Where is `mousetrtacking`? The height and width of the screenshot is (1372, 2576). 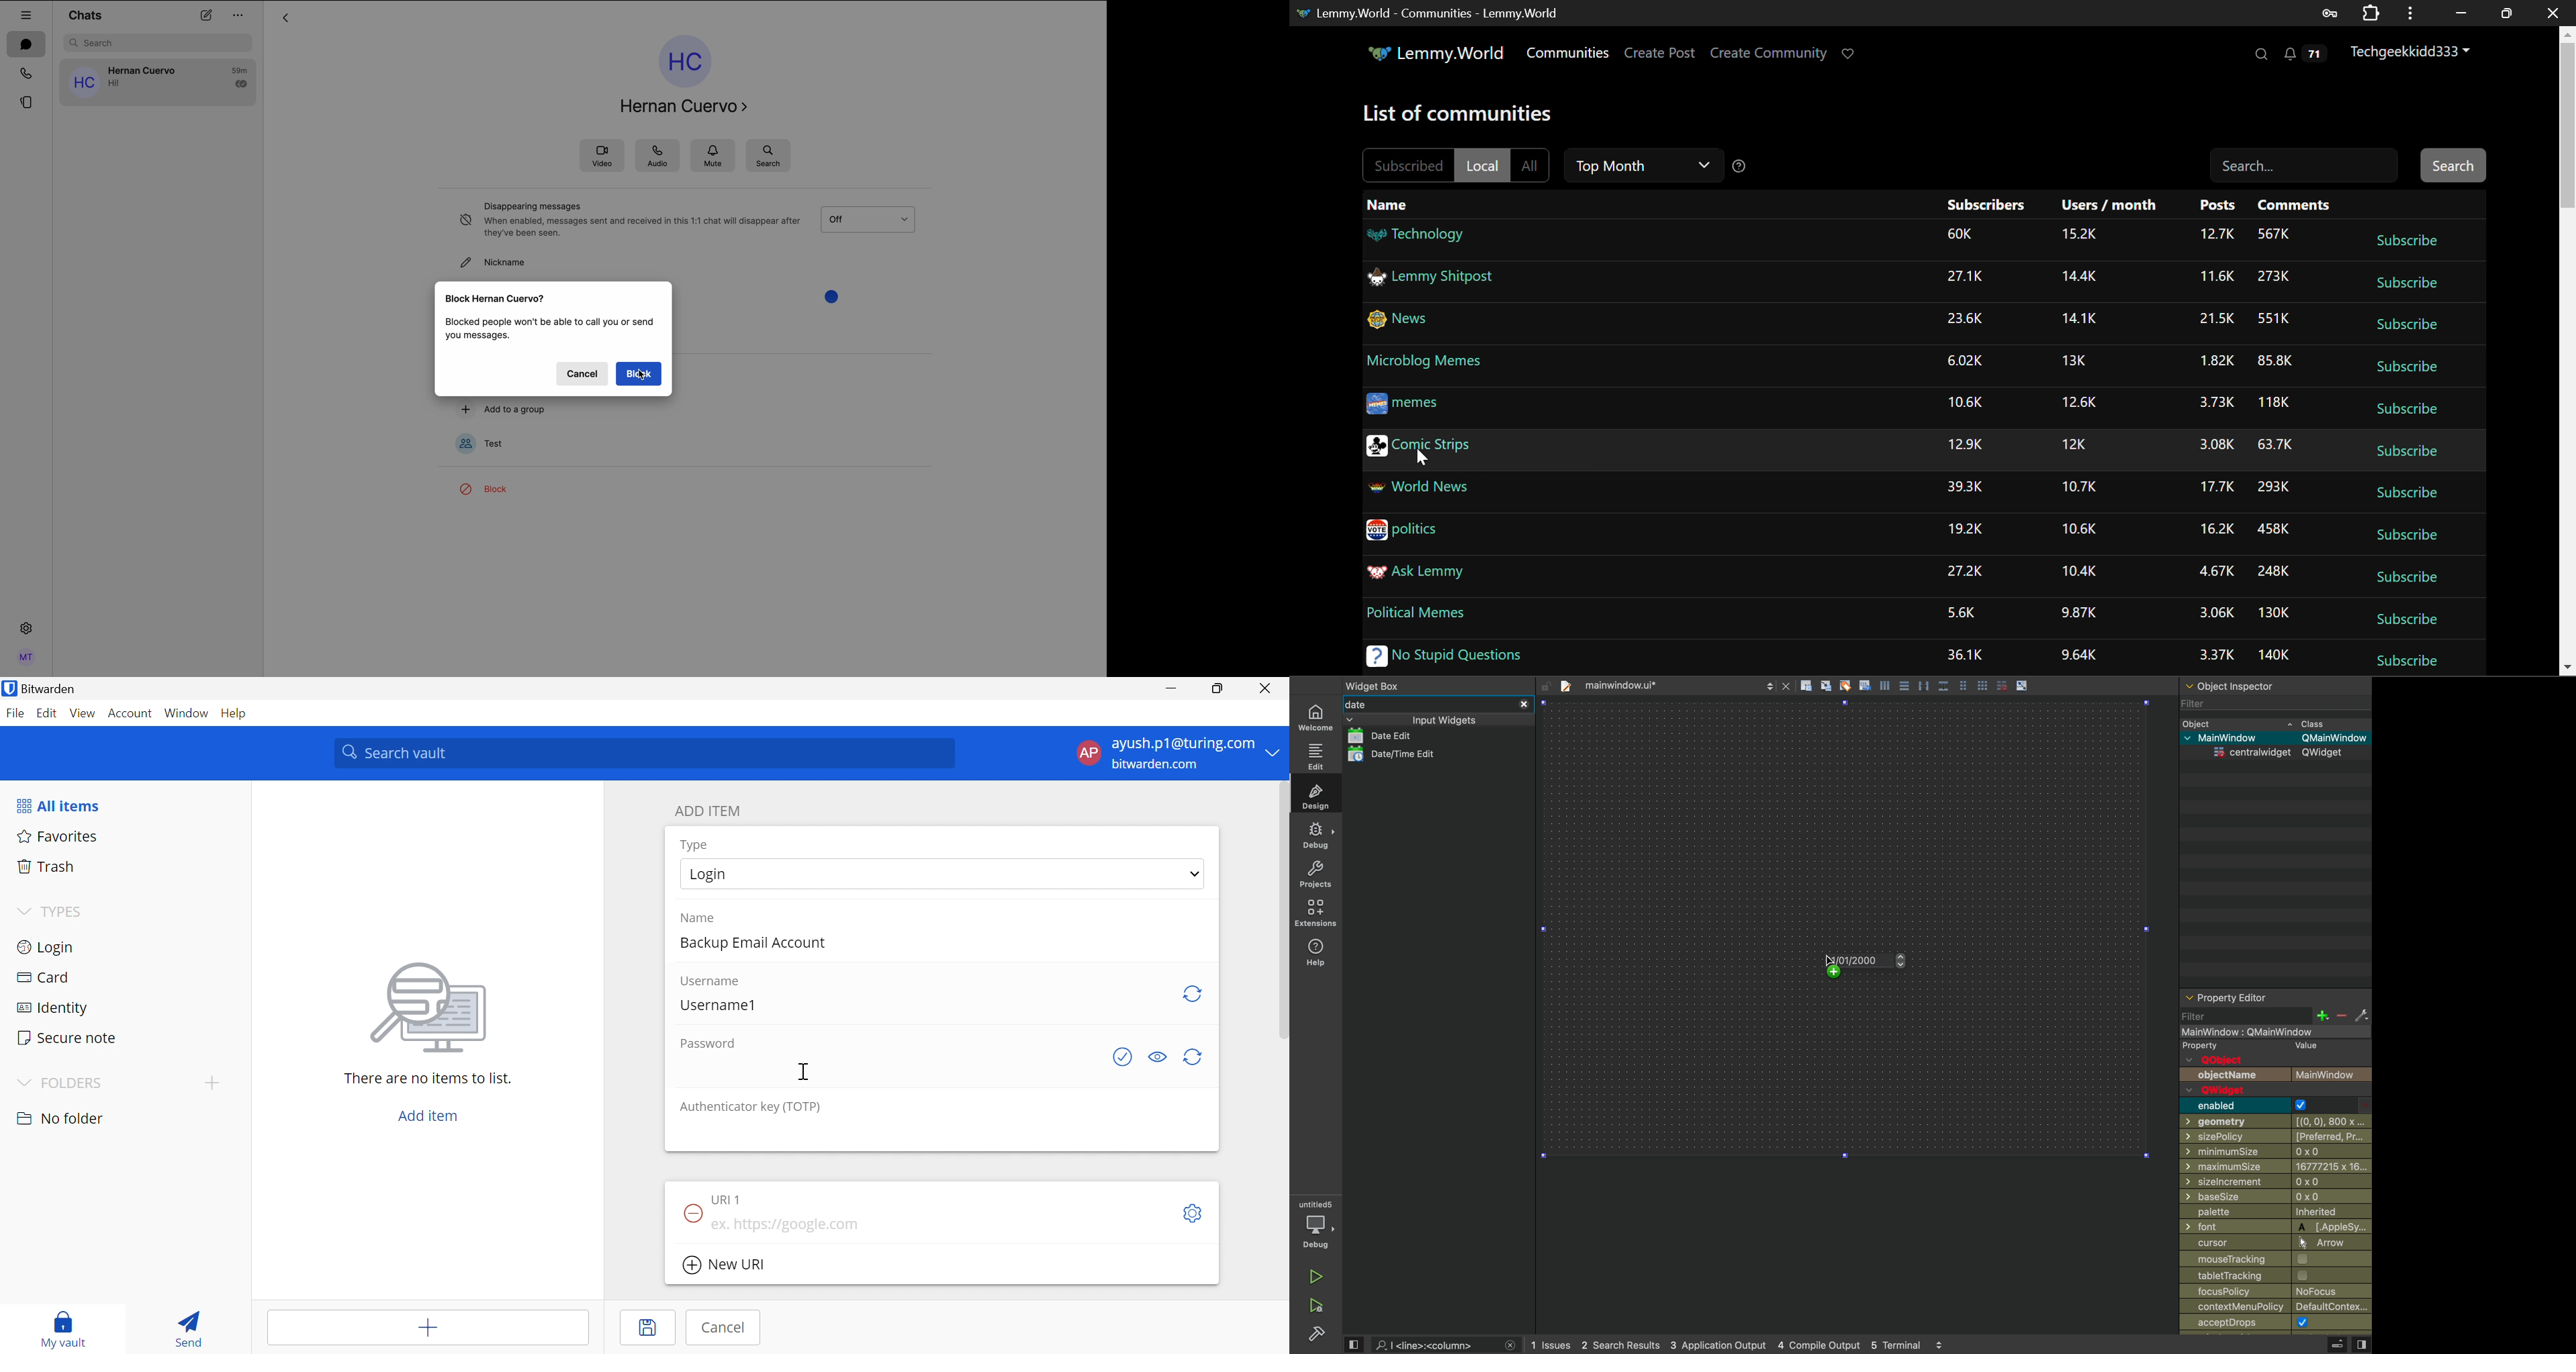 mousetrtacking is located at coordinates (2270, 1260).